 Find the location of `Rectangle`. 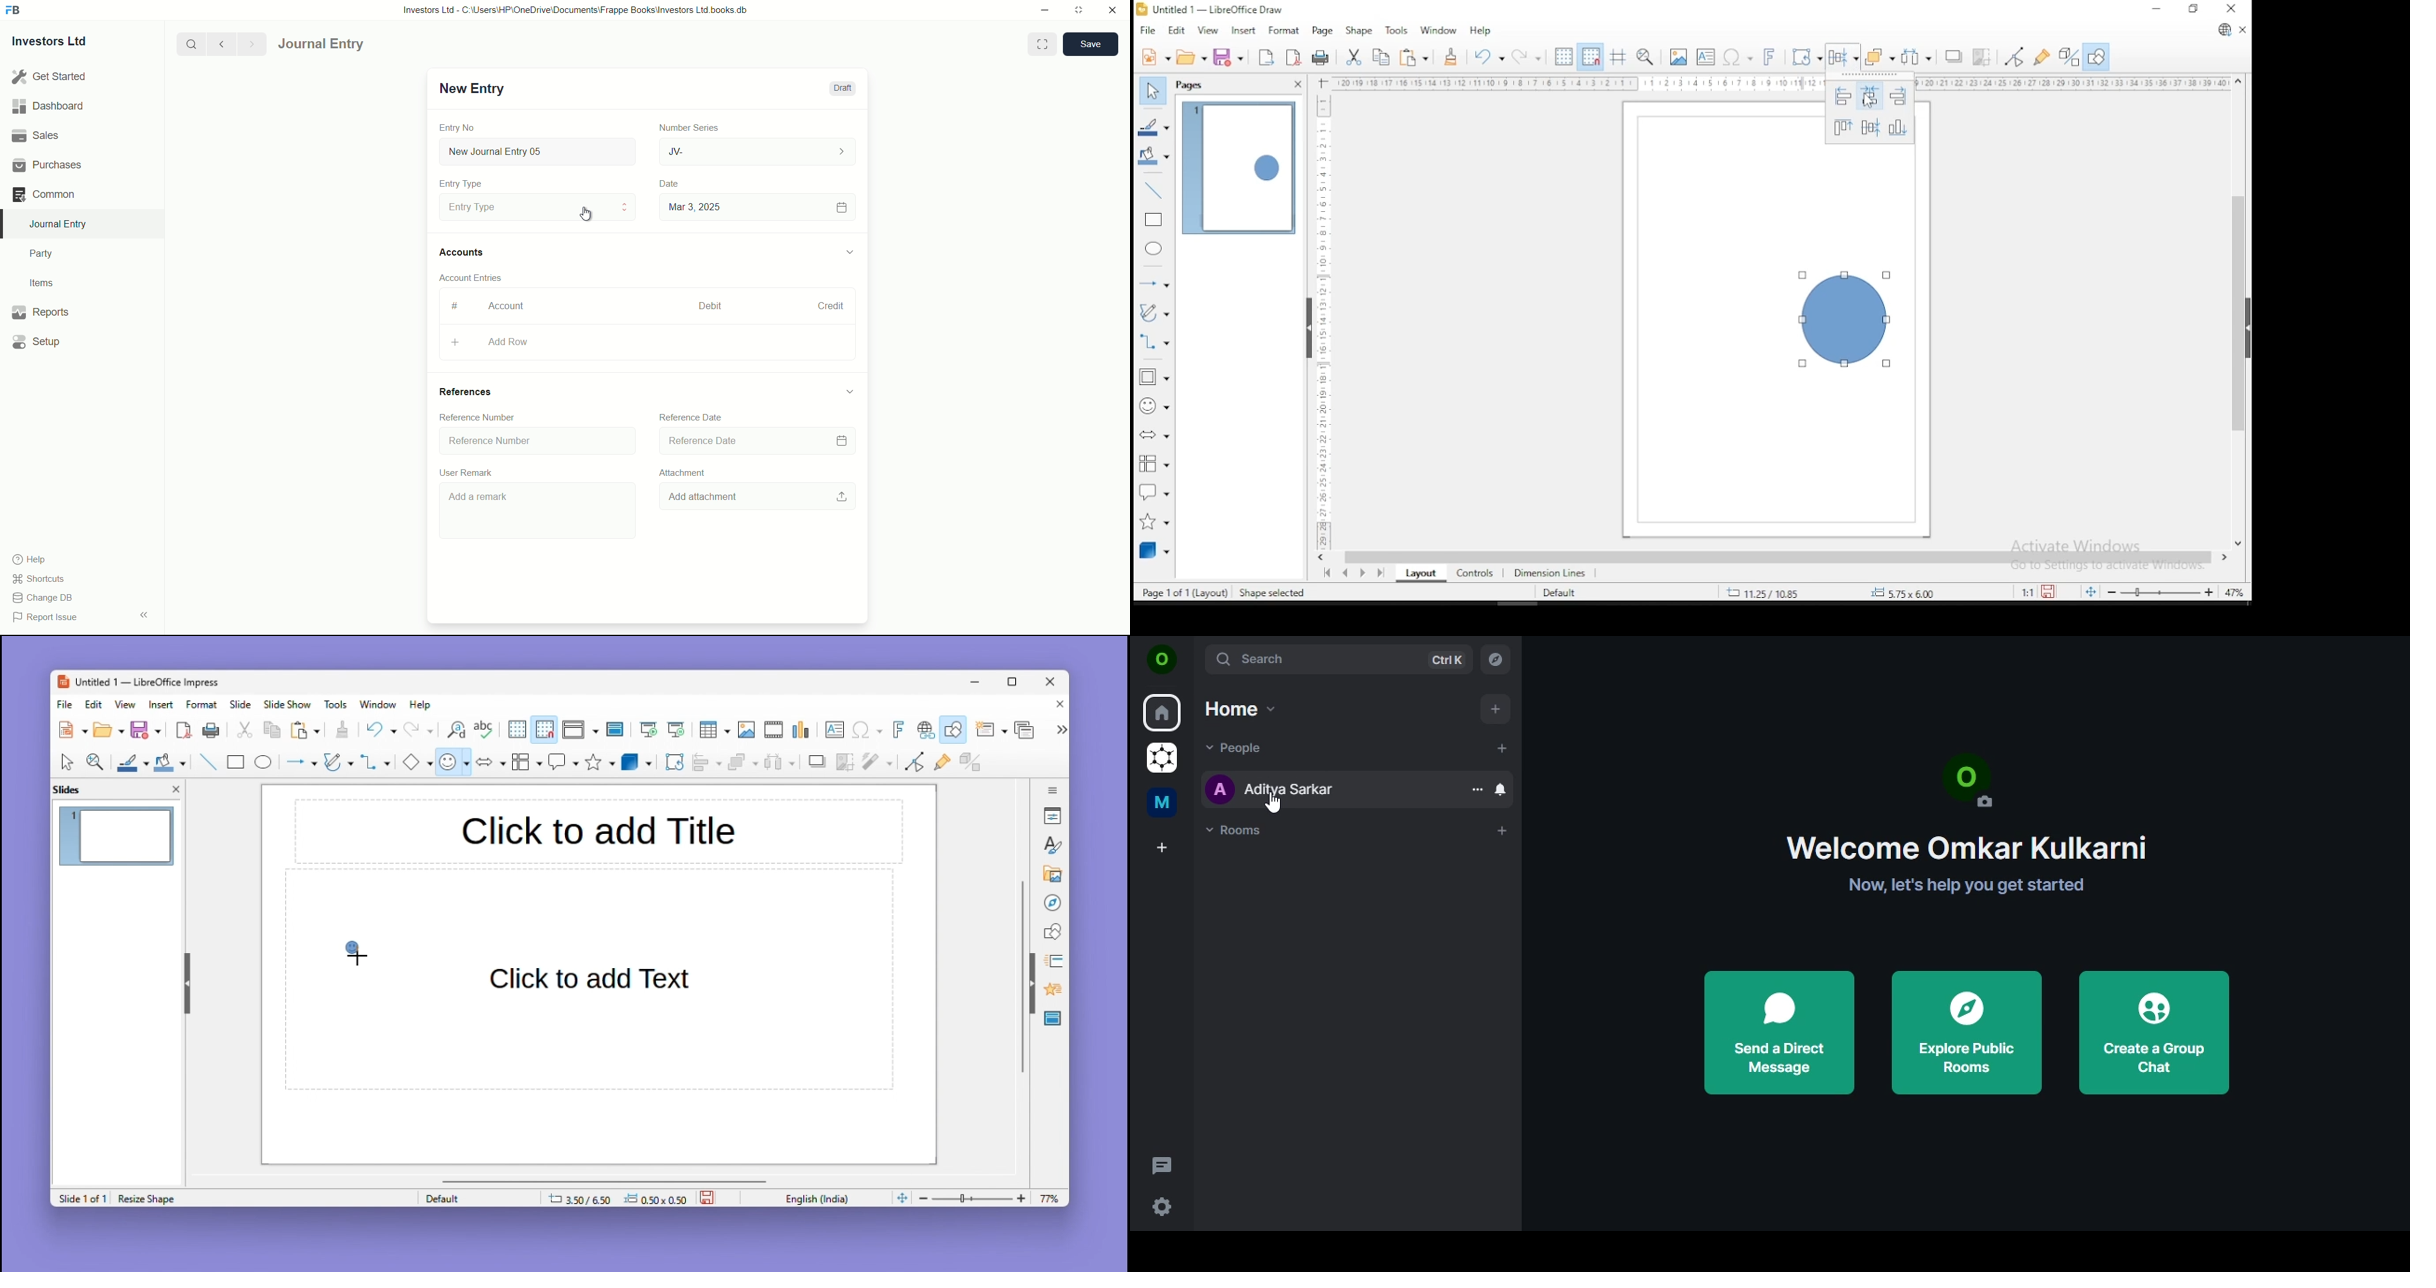

Rectangle is located at coordinates (234, 761).